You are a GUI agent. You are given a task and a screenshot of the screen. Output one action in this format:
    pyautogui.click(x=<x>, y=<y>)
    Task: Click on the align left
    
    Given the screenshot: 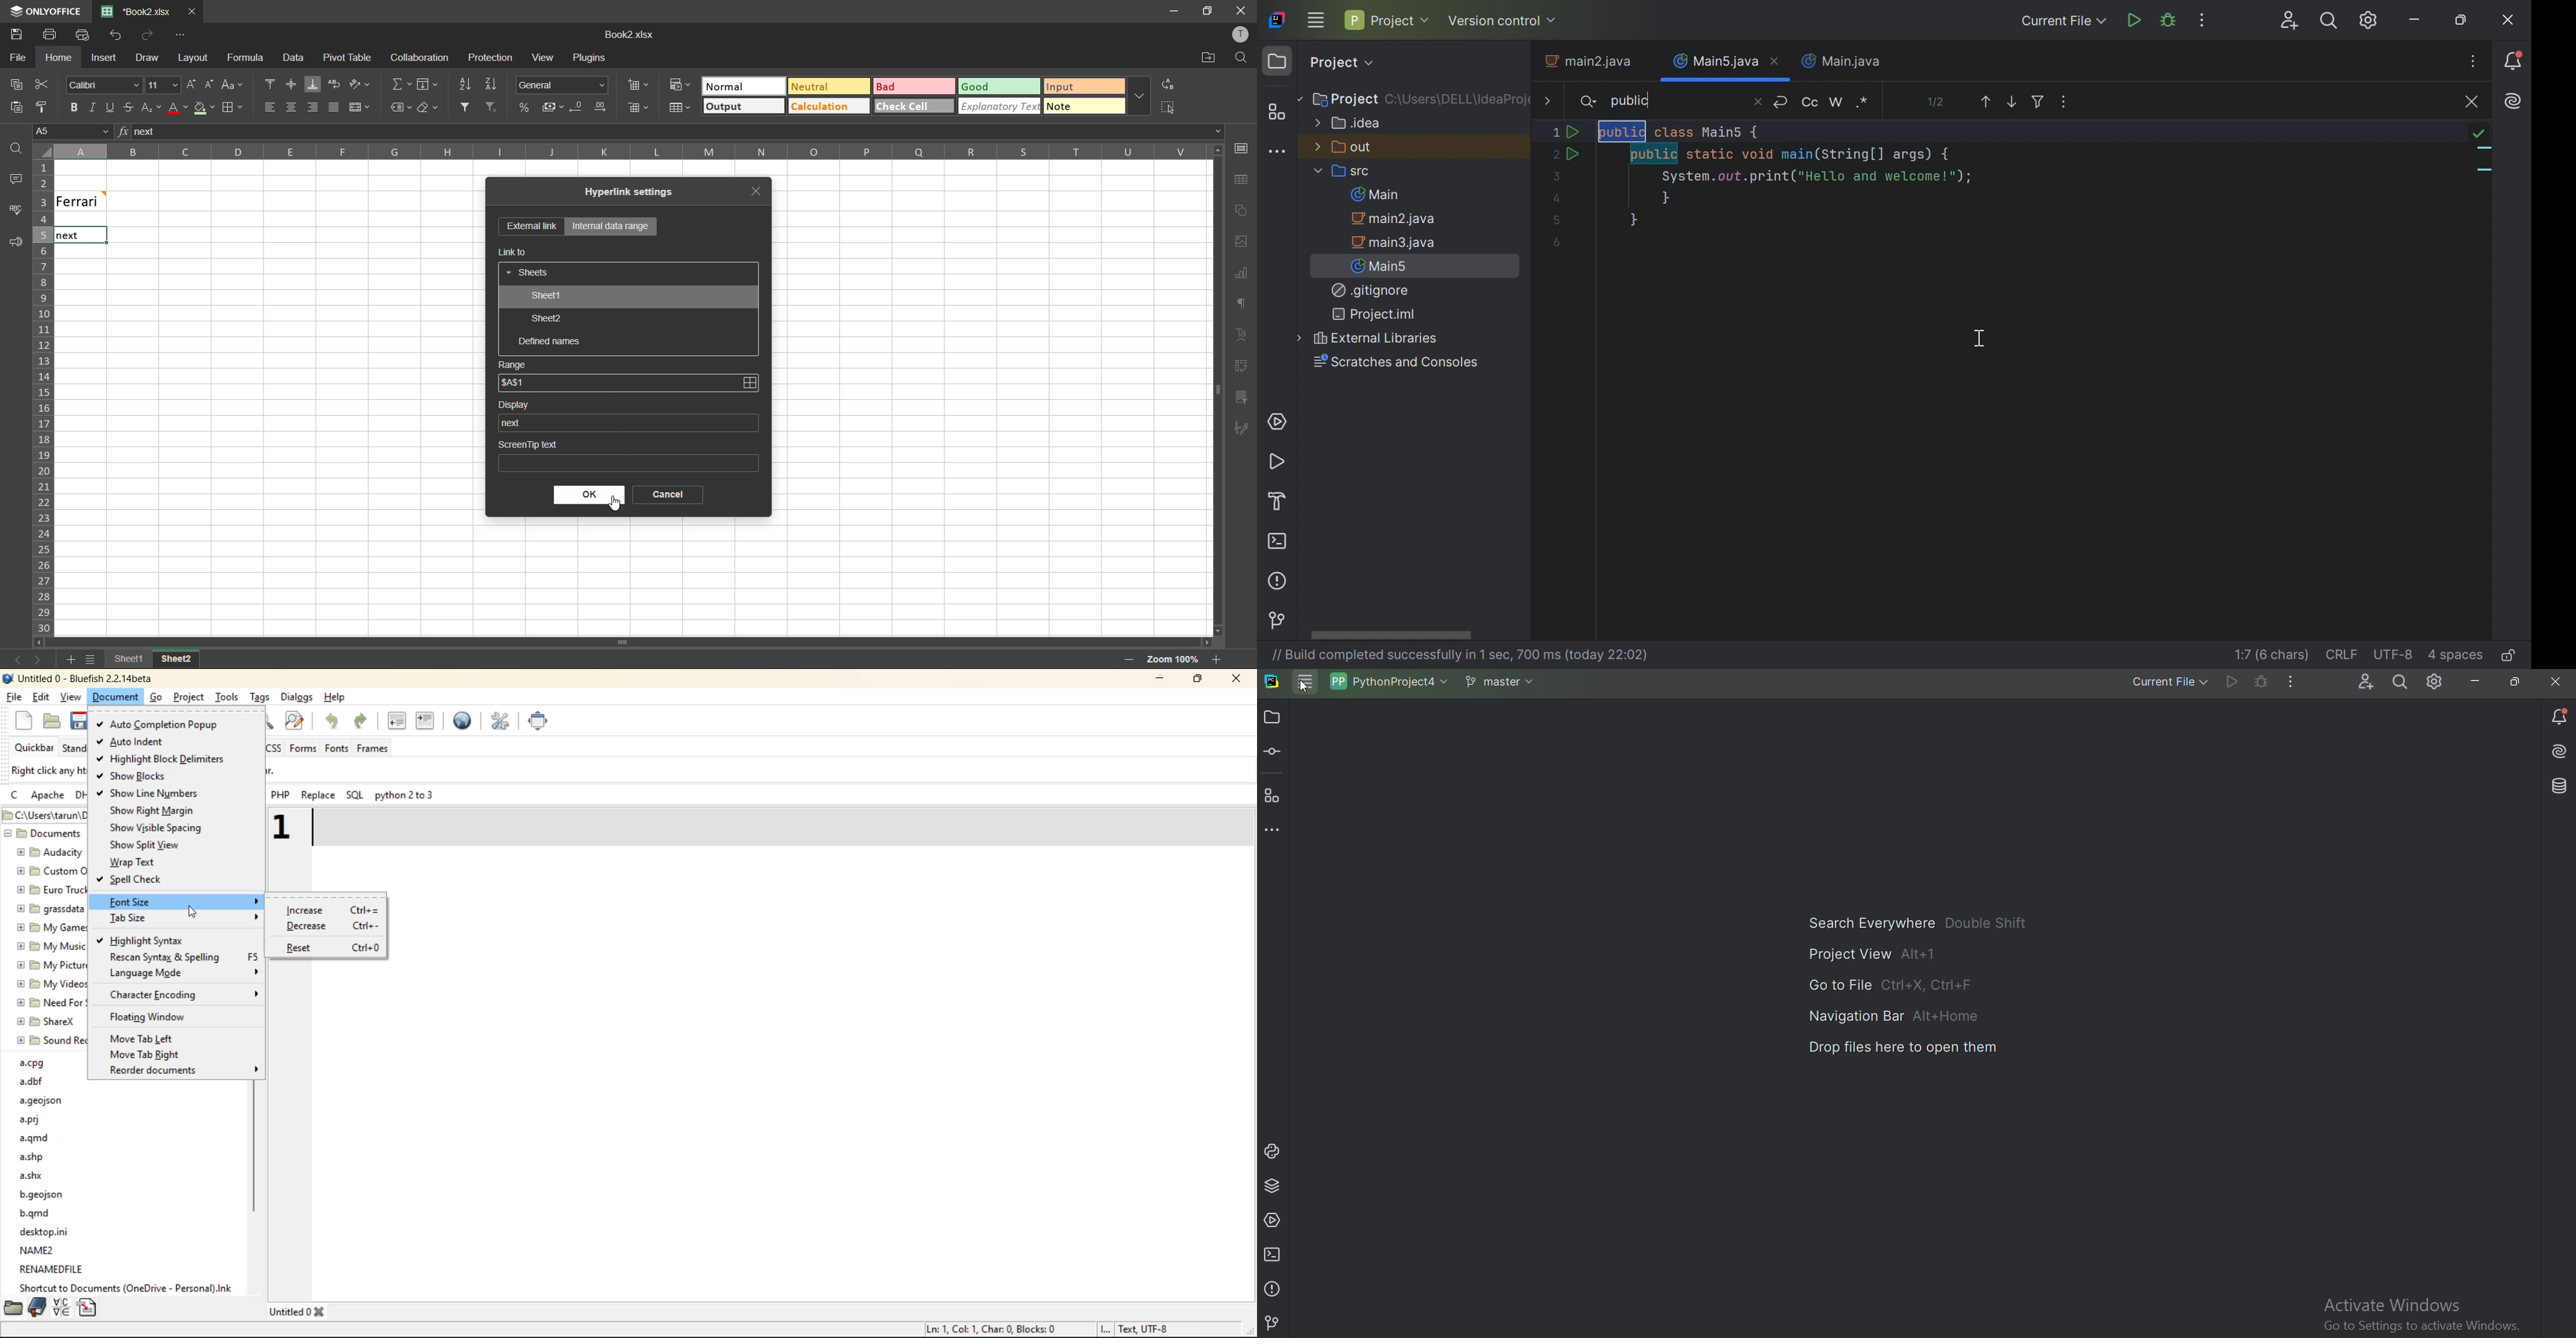 What is the action you would take?
    pyautogui.click(x=269, y=105)
    